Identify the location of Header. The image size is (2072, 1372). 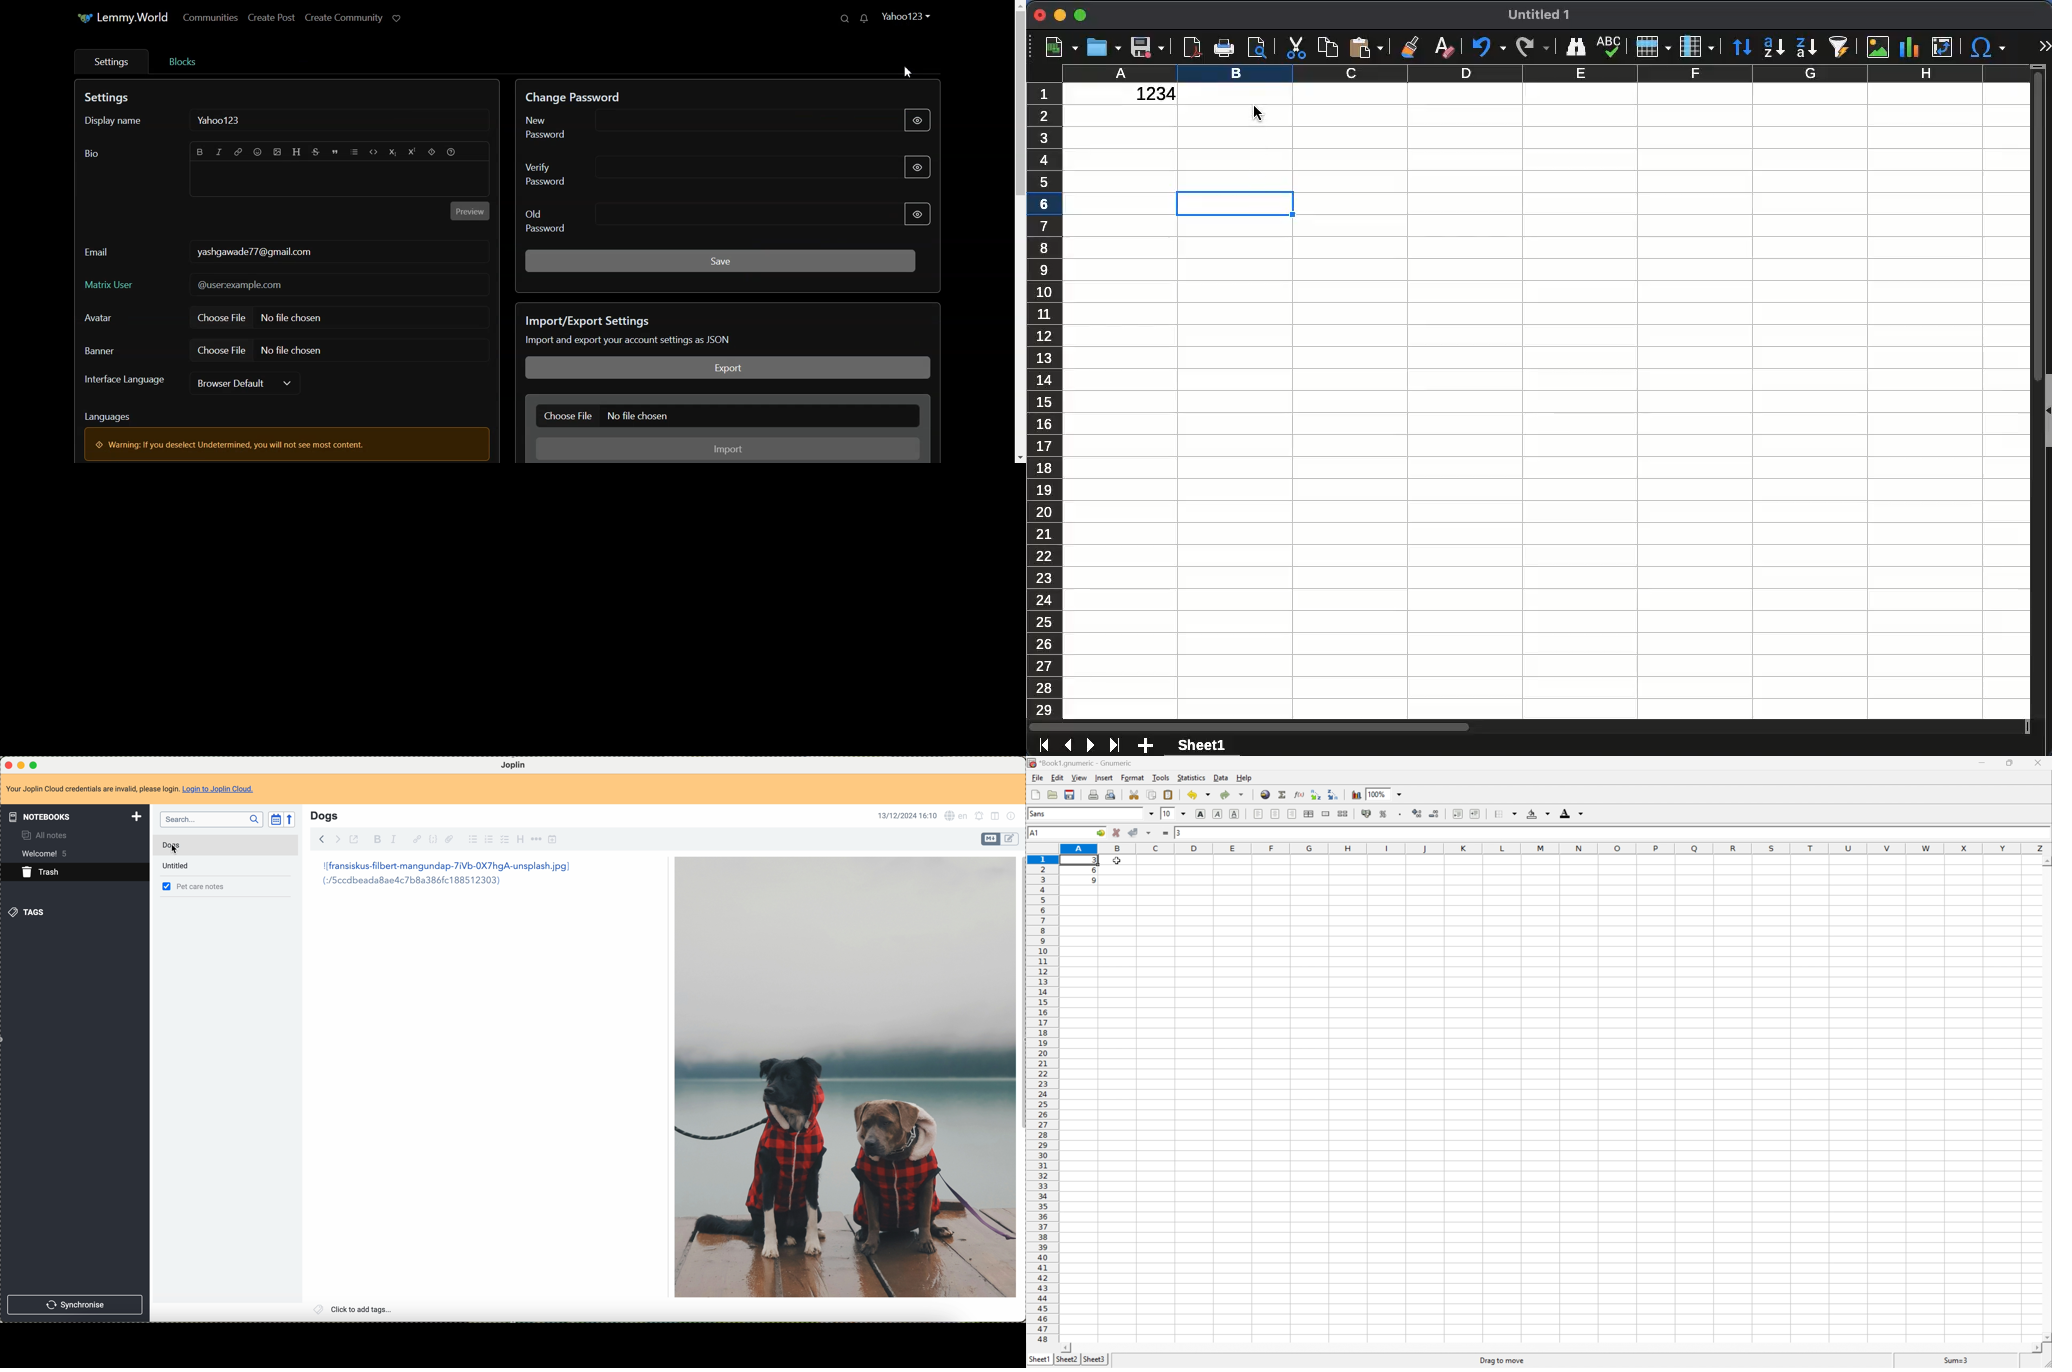
(297, 152).